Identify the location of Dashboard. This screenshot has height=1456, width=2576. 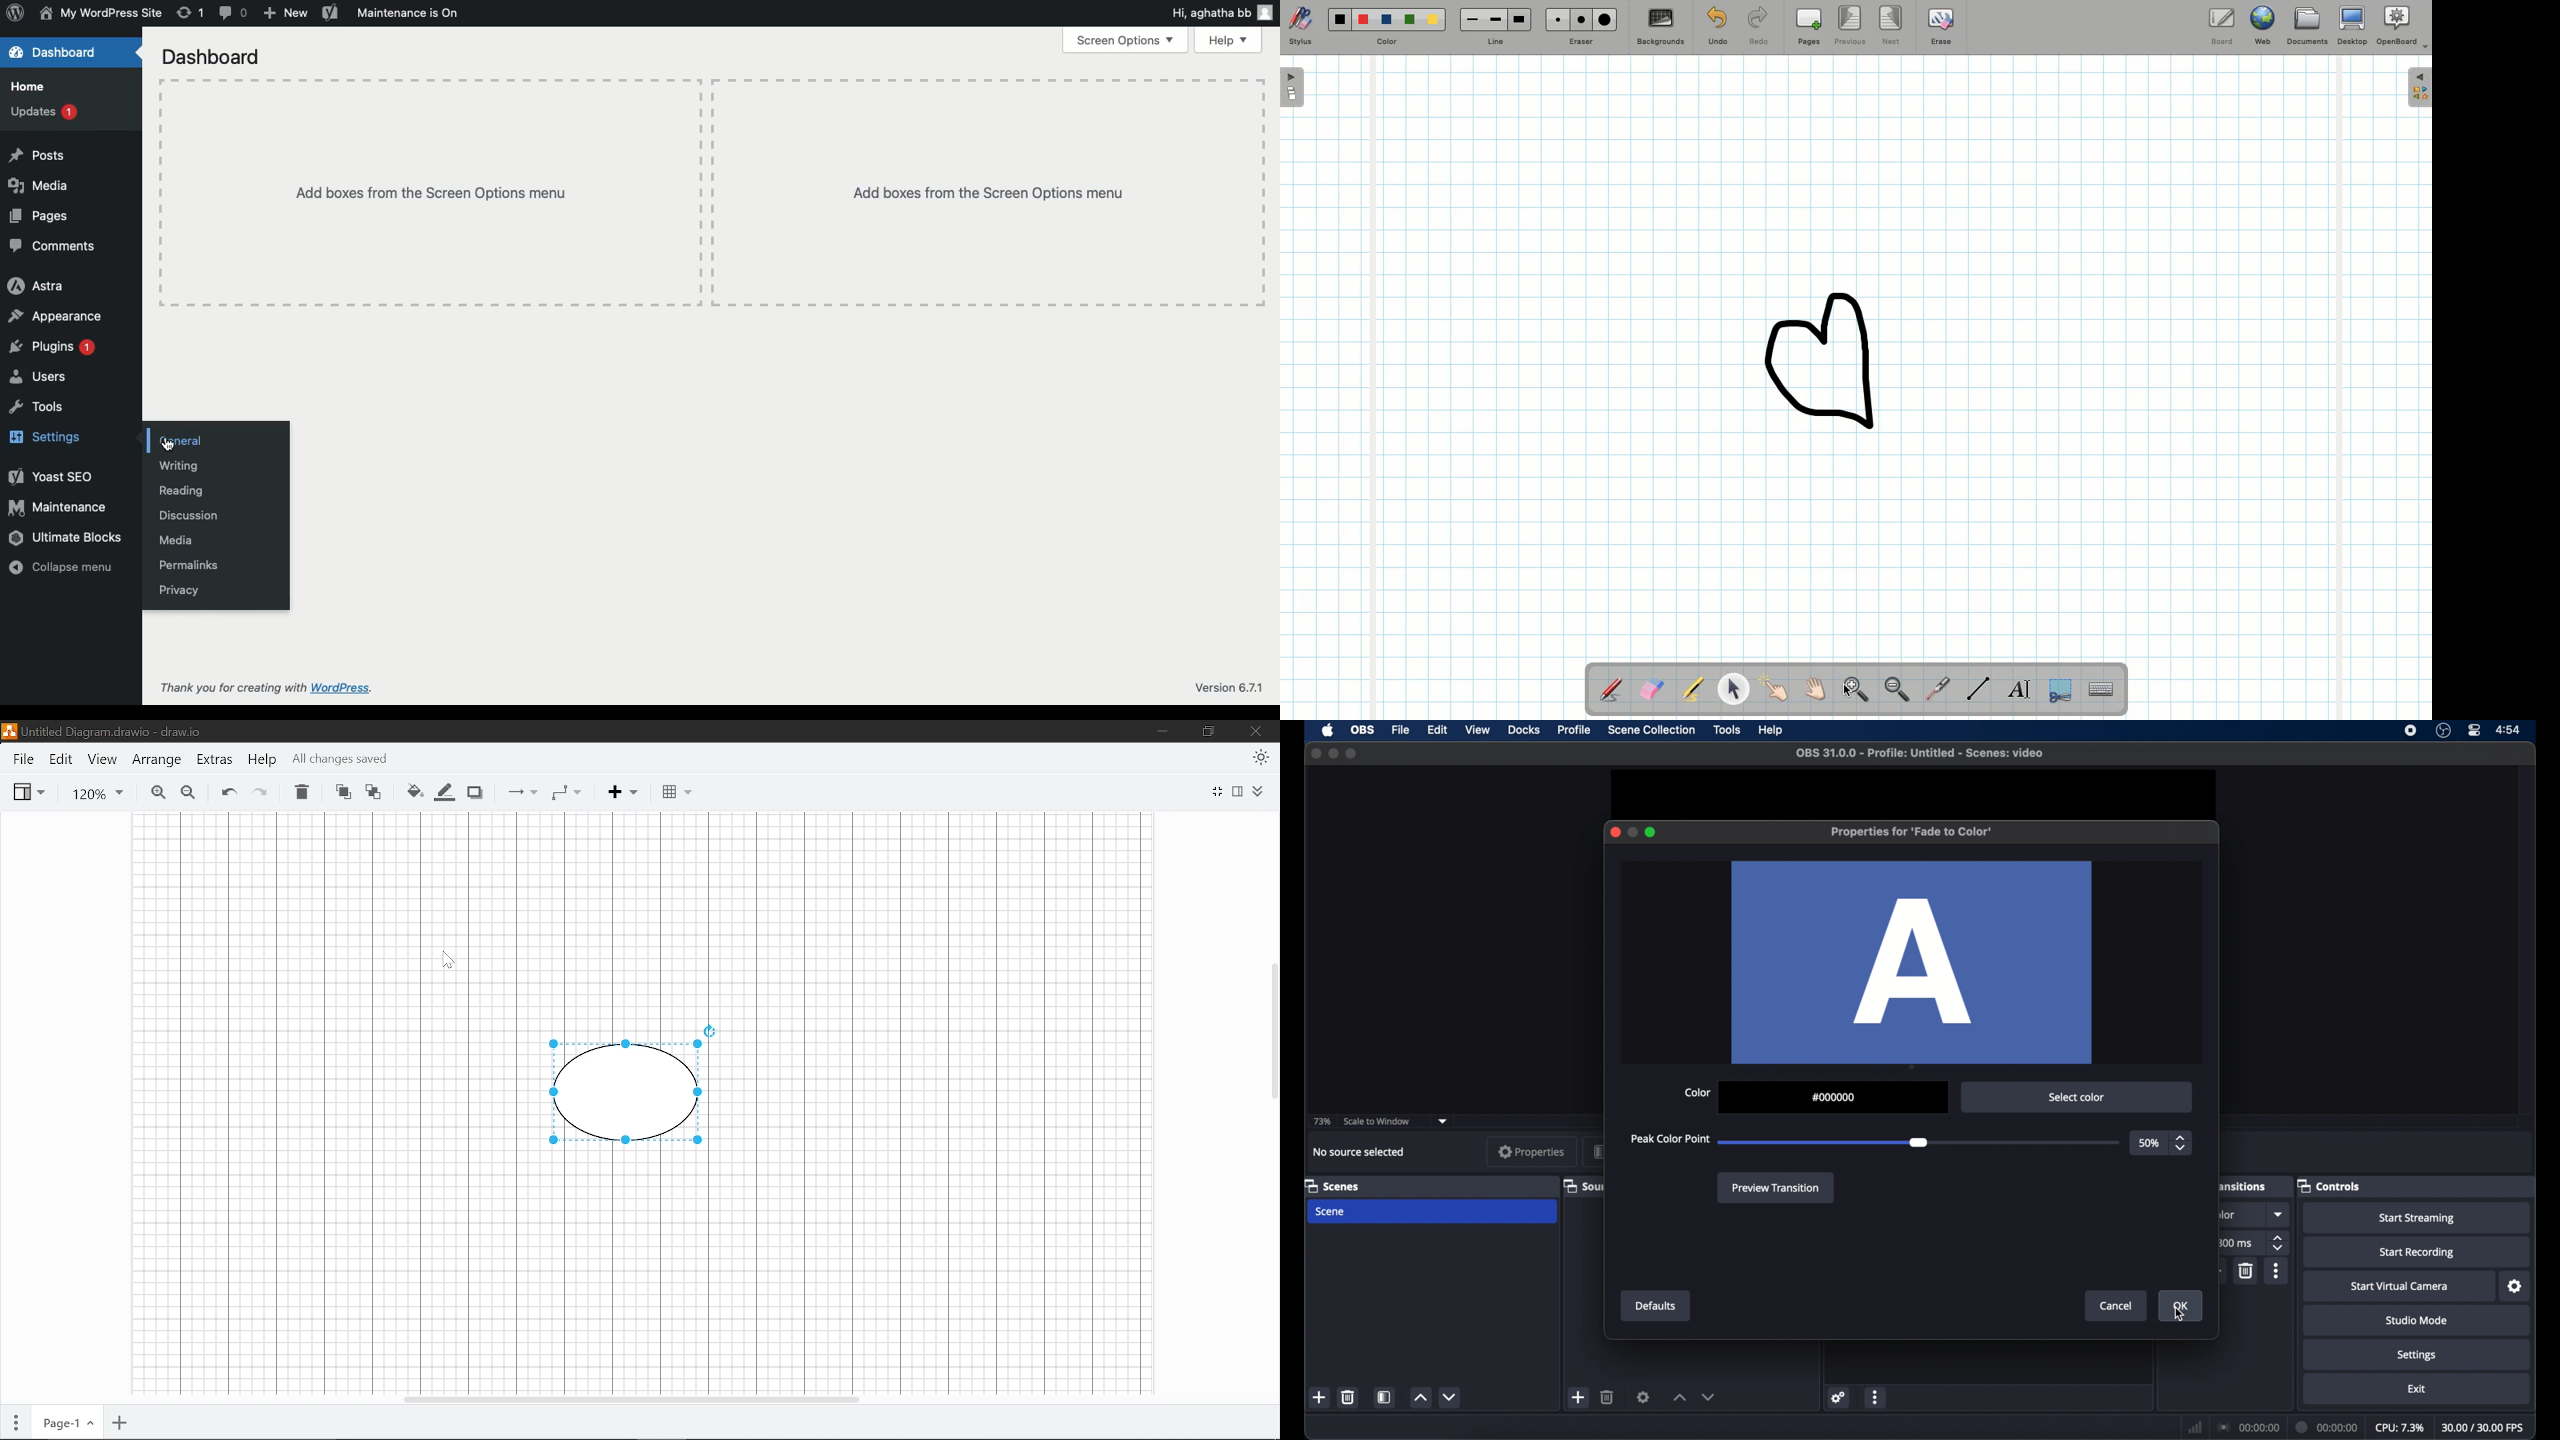
(214, 59).